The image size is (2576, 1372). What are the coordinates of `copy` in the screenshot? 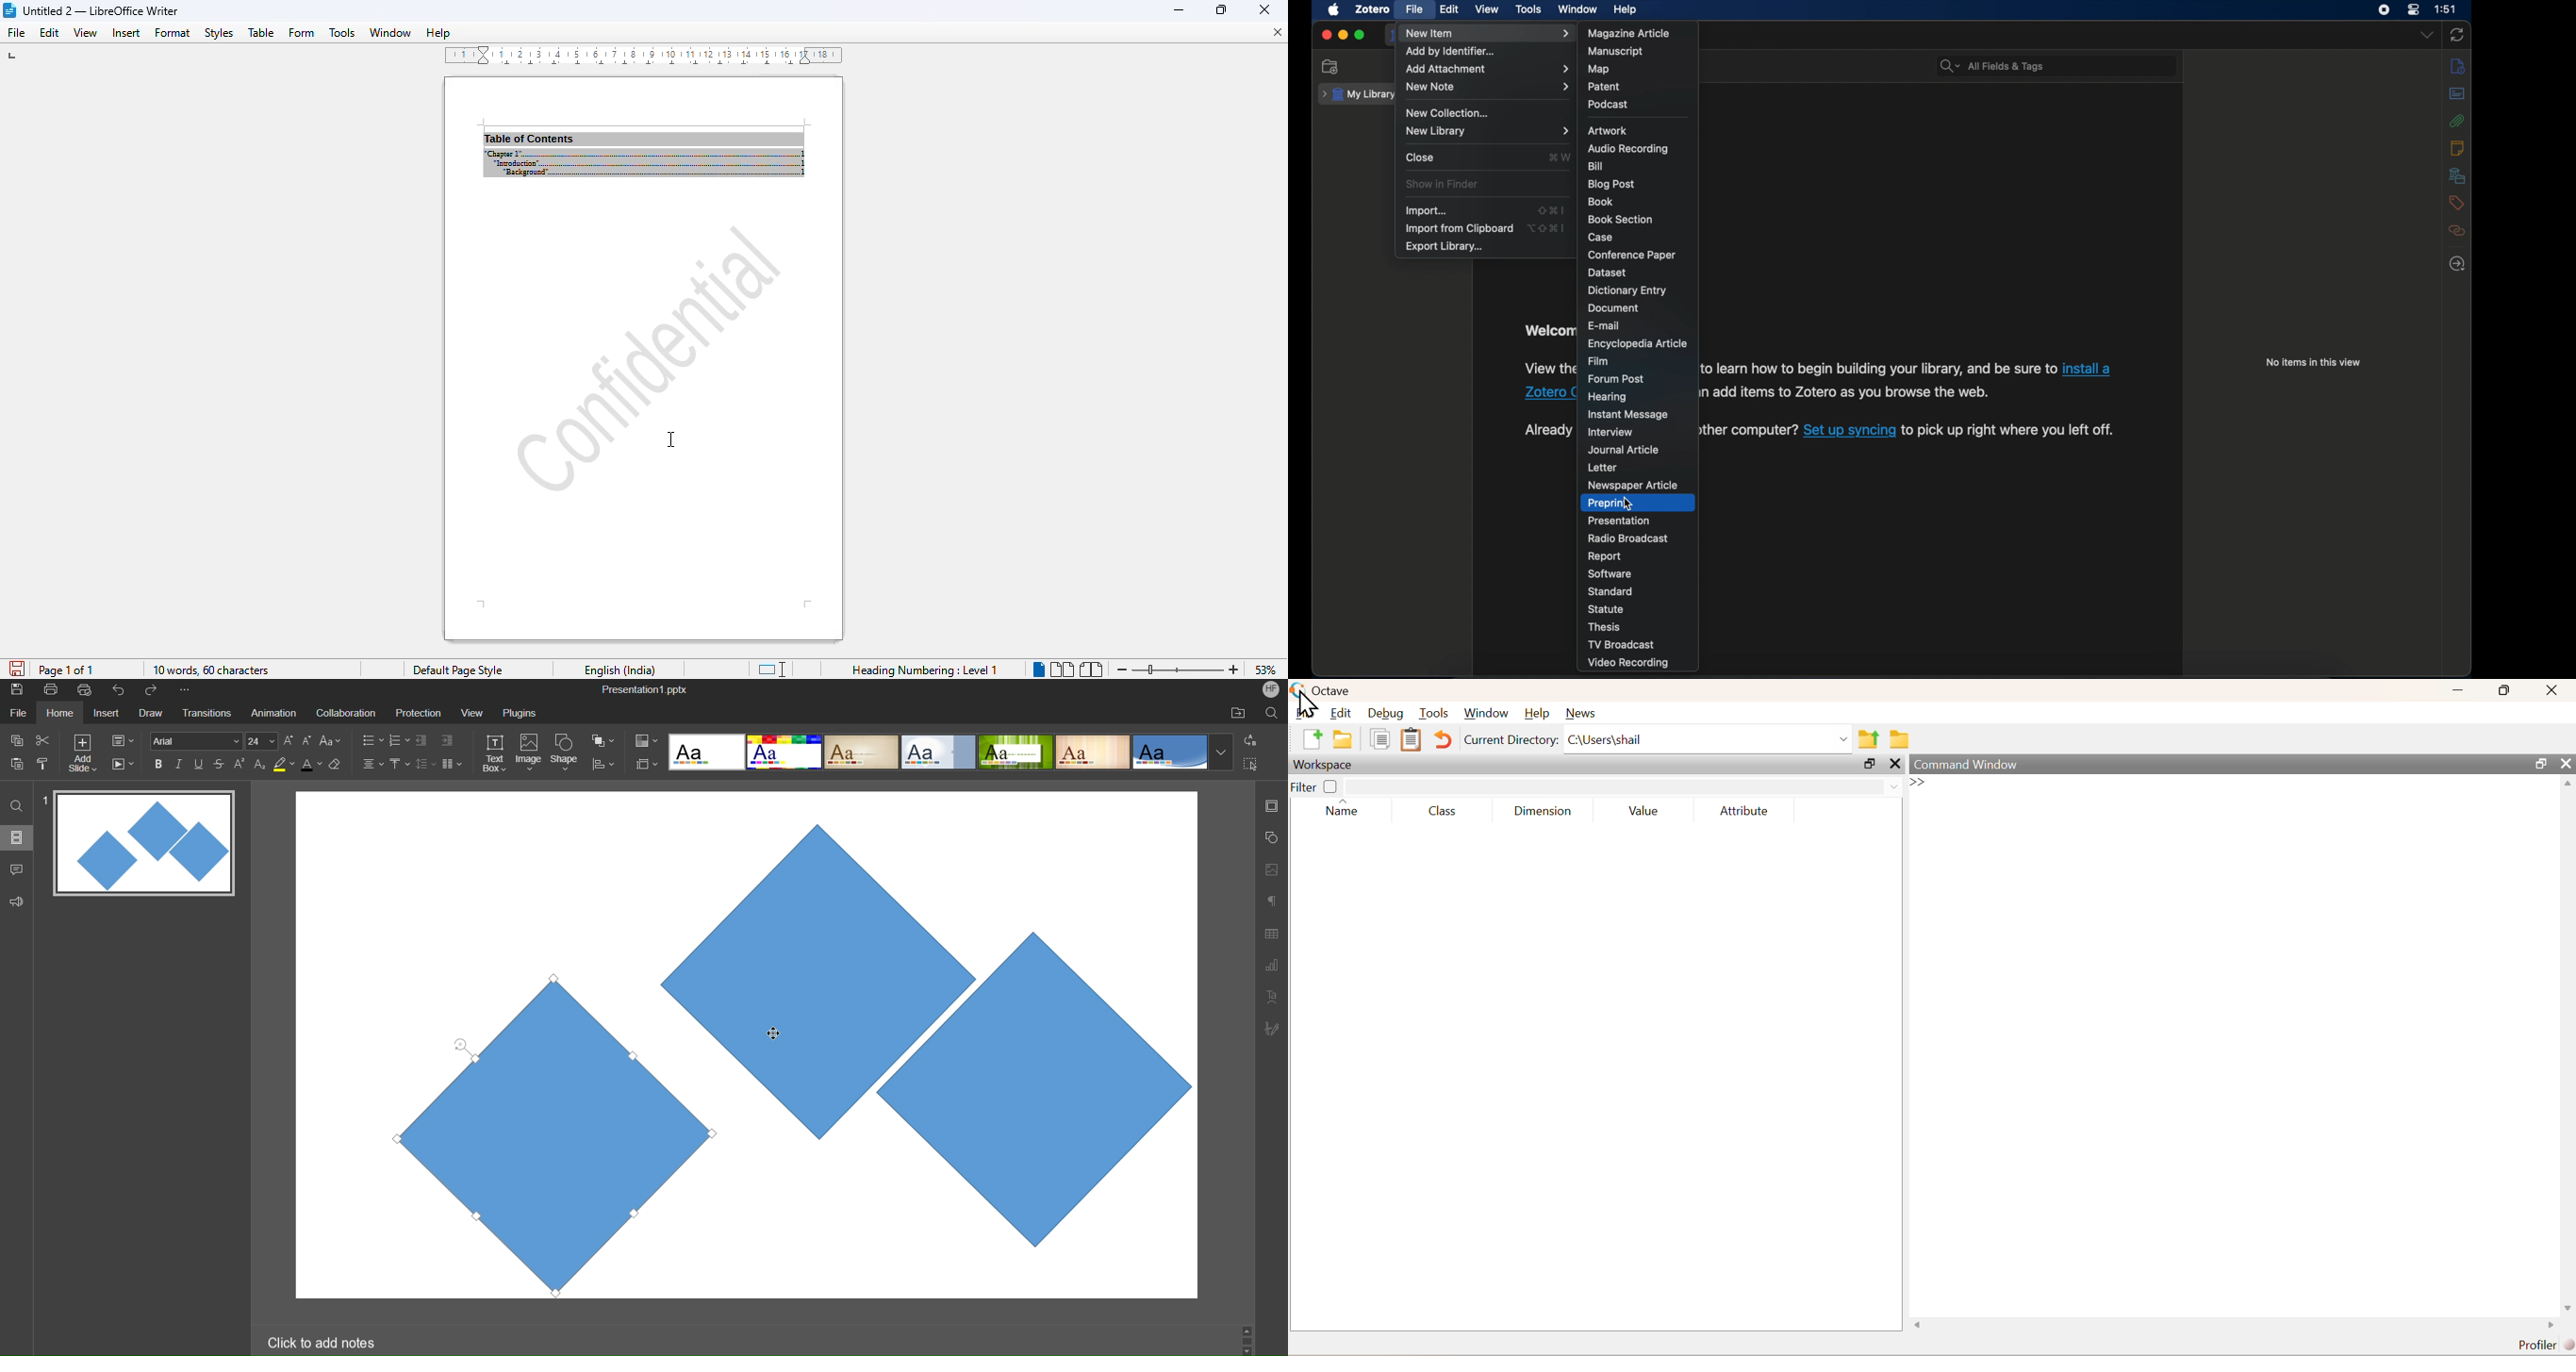 It's located at (15, 740).